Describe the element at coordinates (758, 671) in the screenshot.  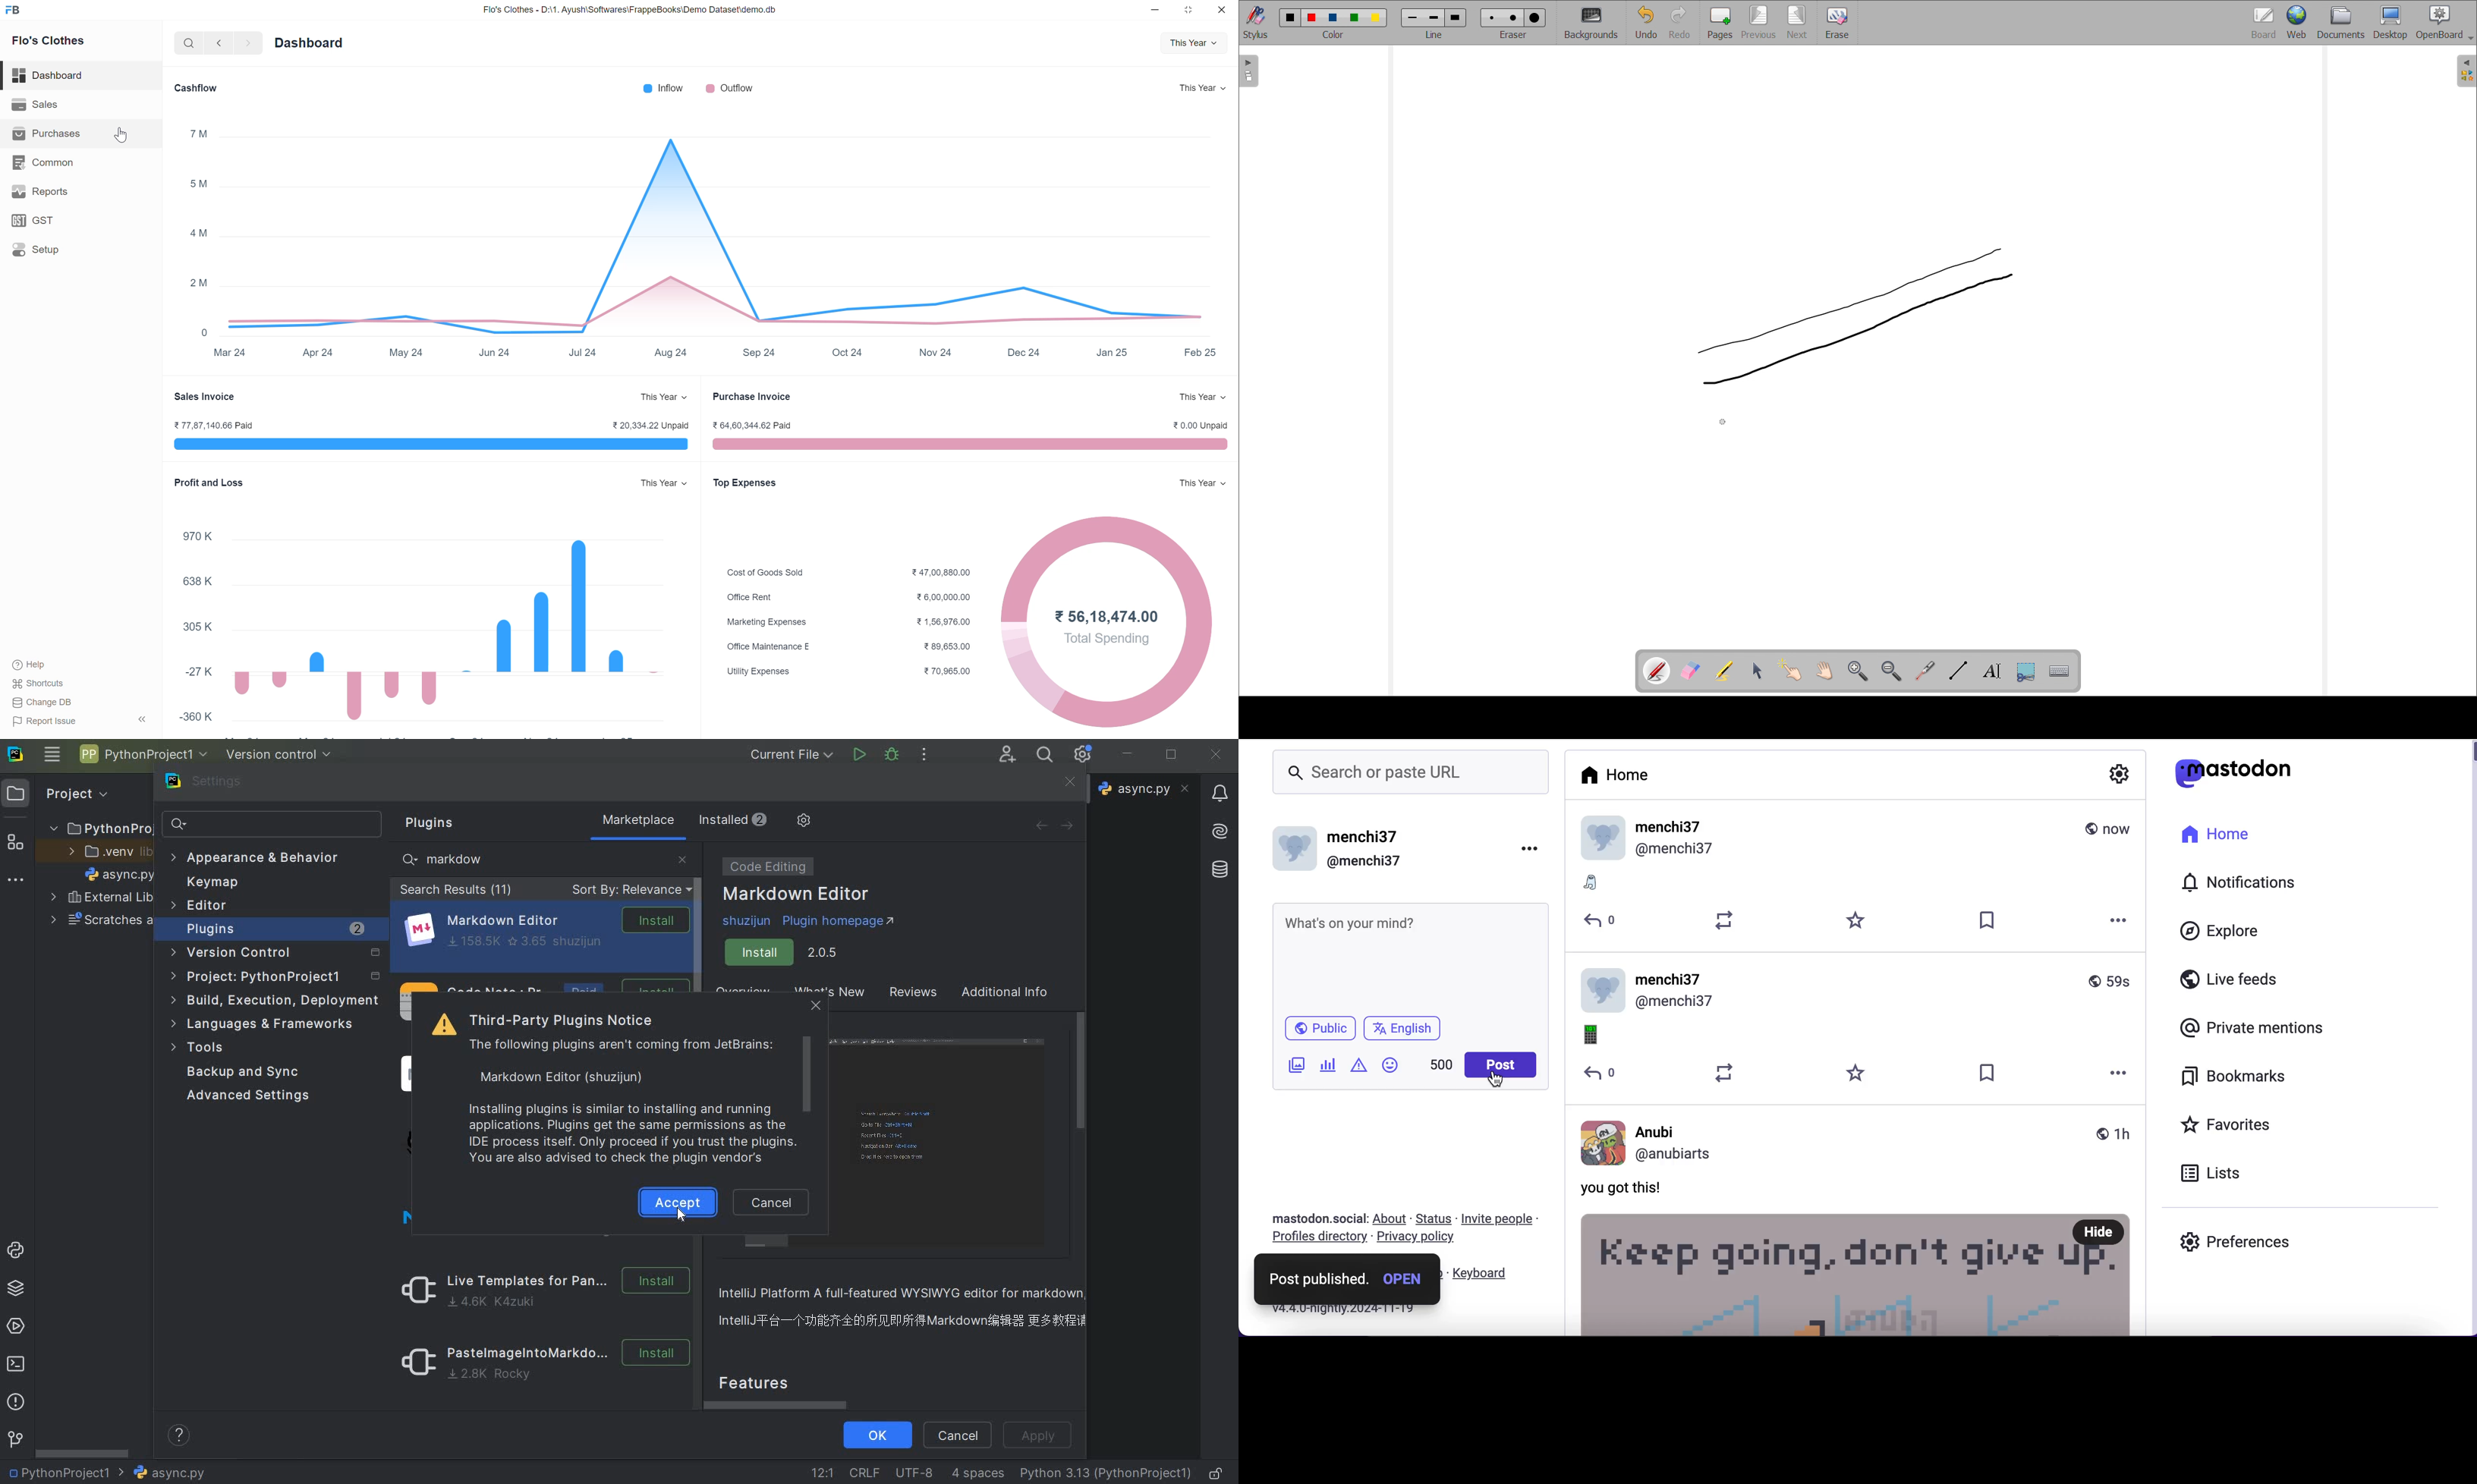
I see `Utility Expenses` at that location.